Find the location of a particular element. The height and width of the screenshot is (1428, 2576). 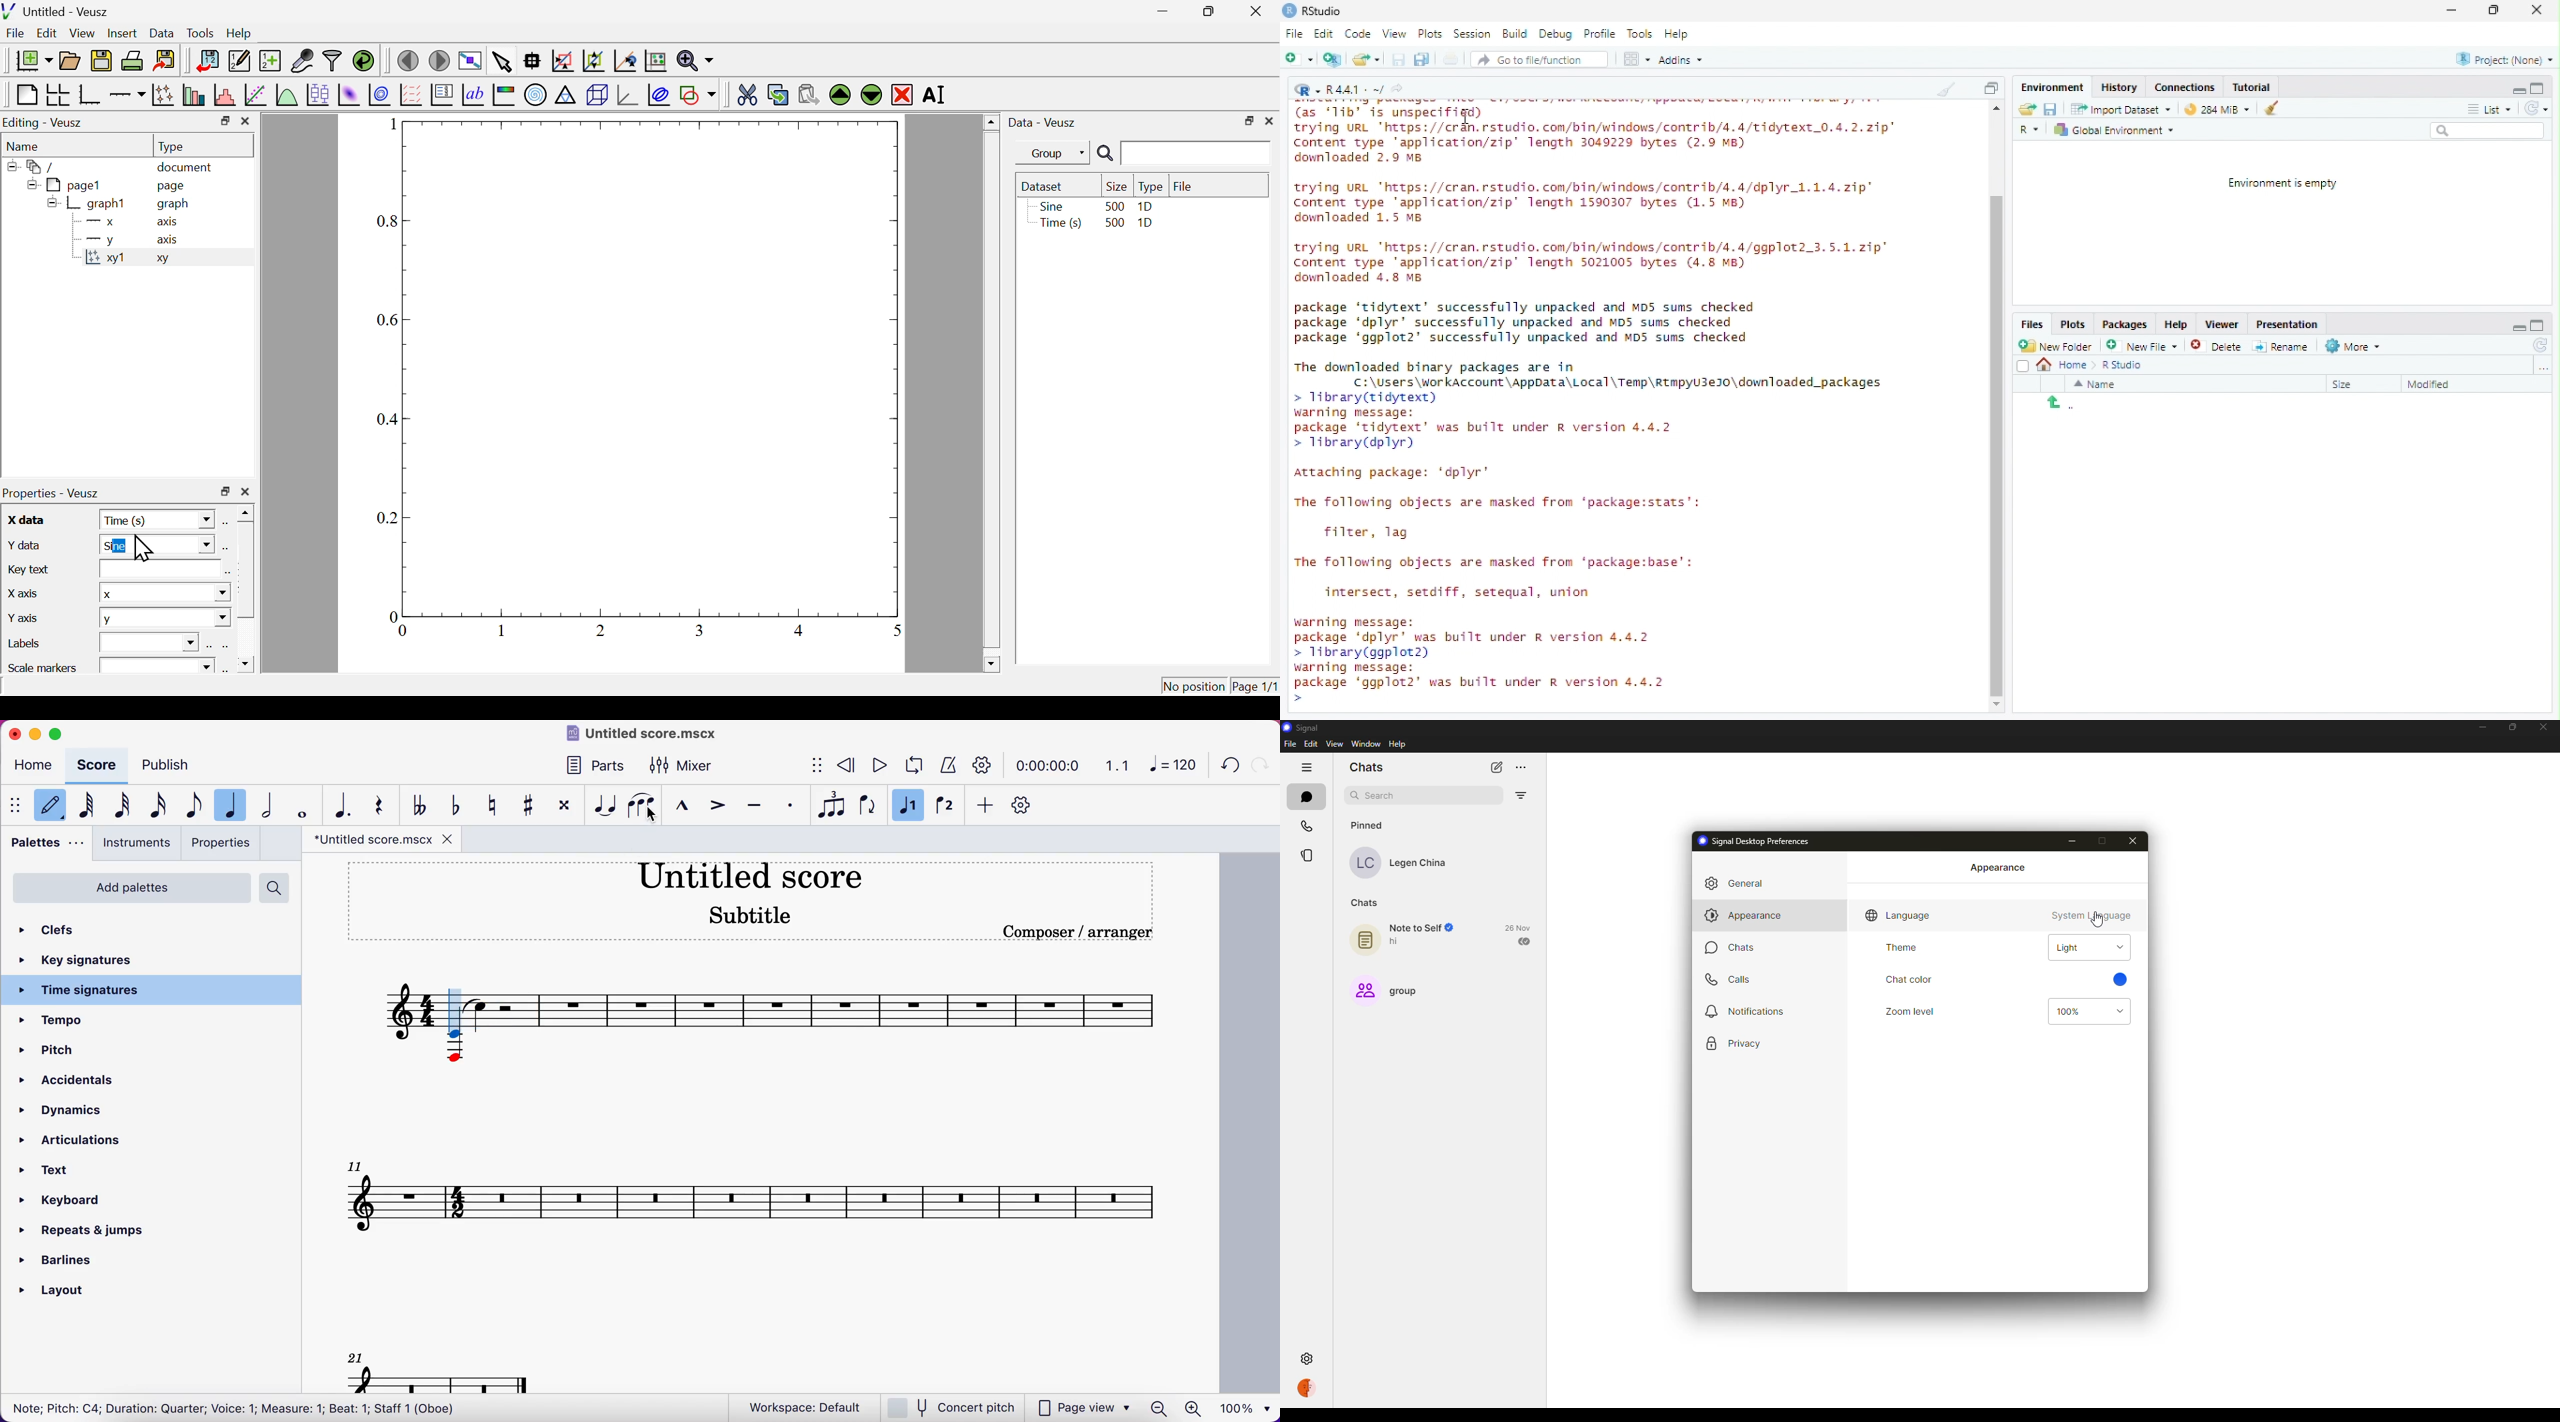

musical scale is located at coordinates (762, 1168).